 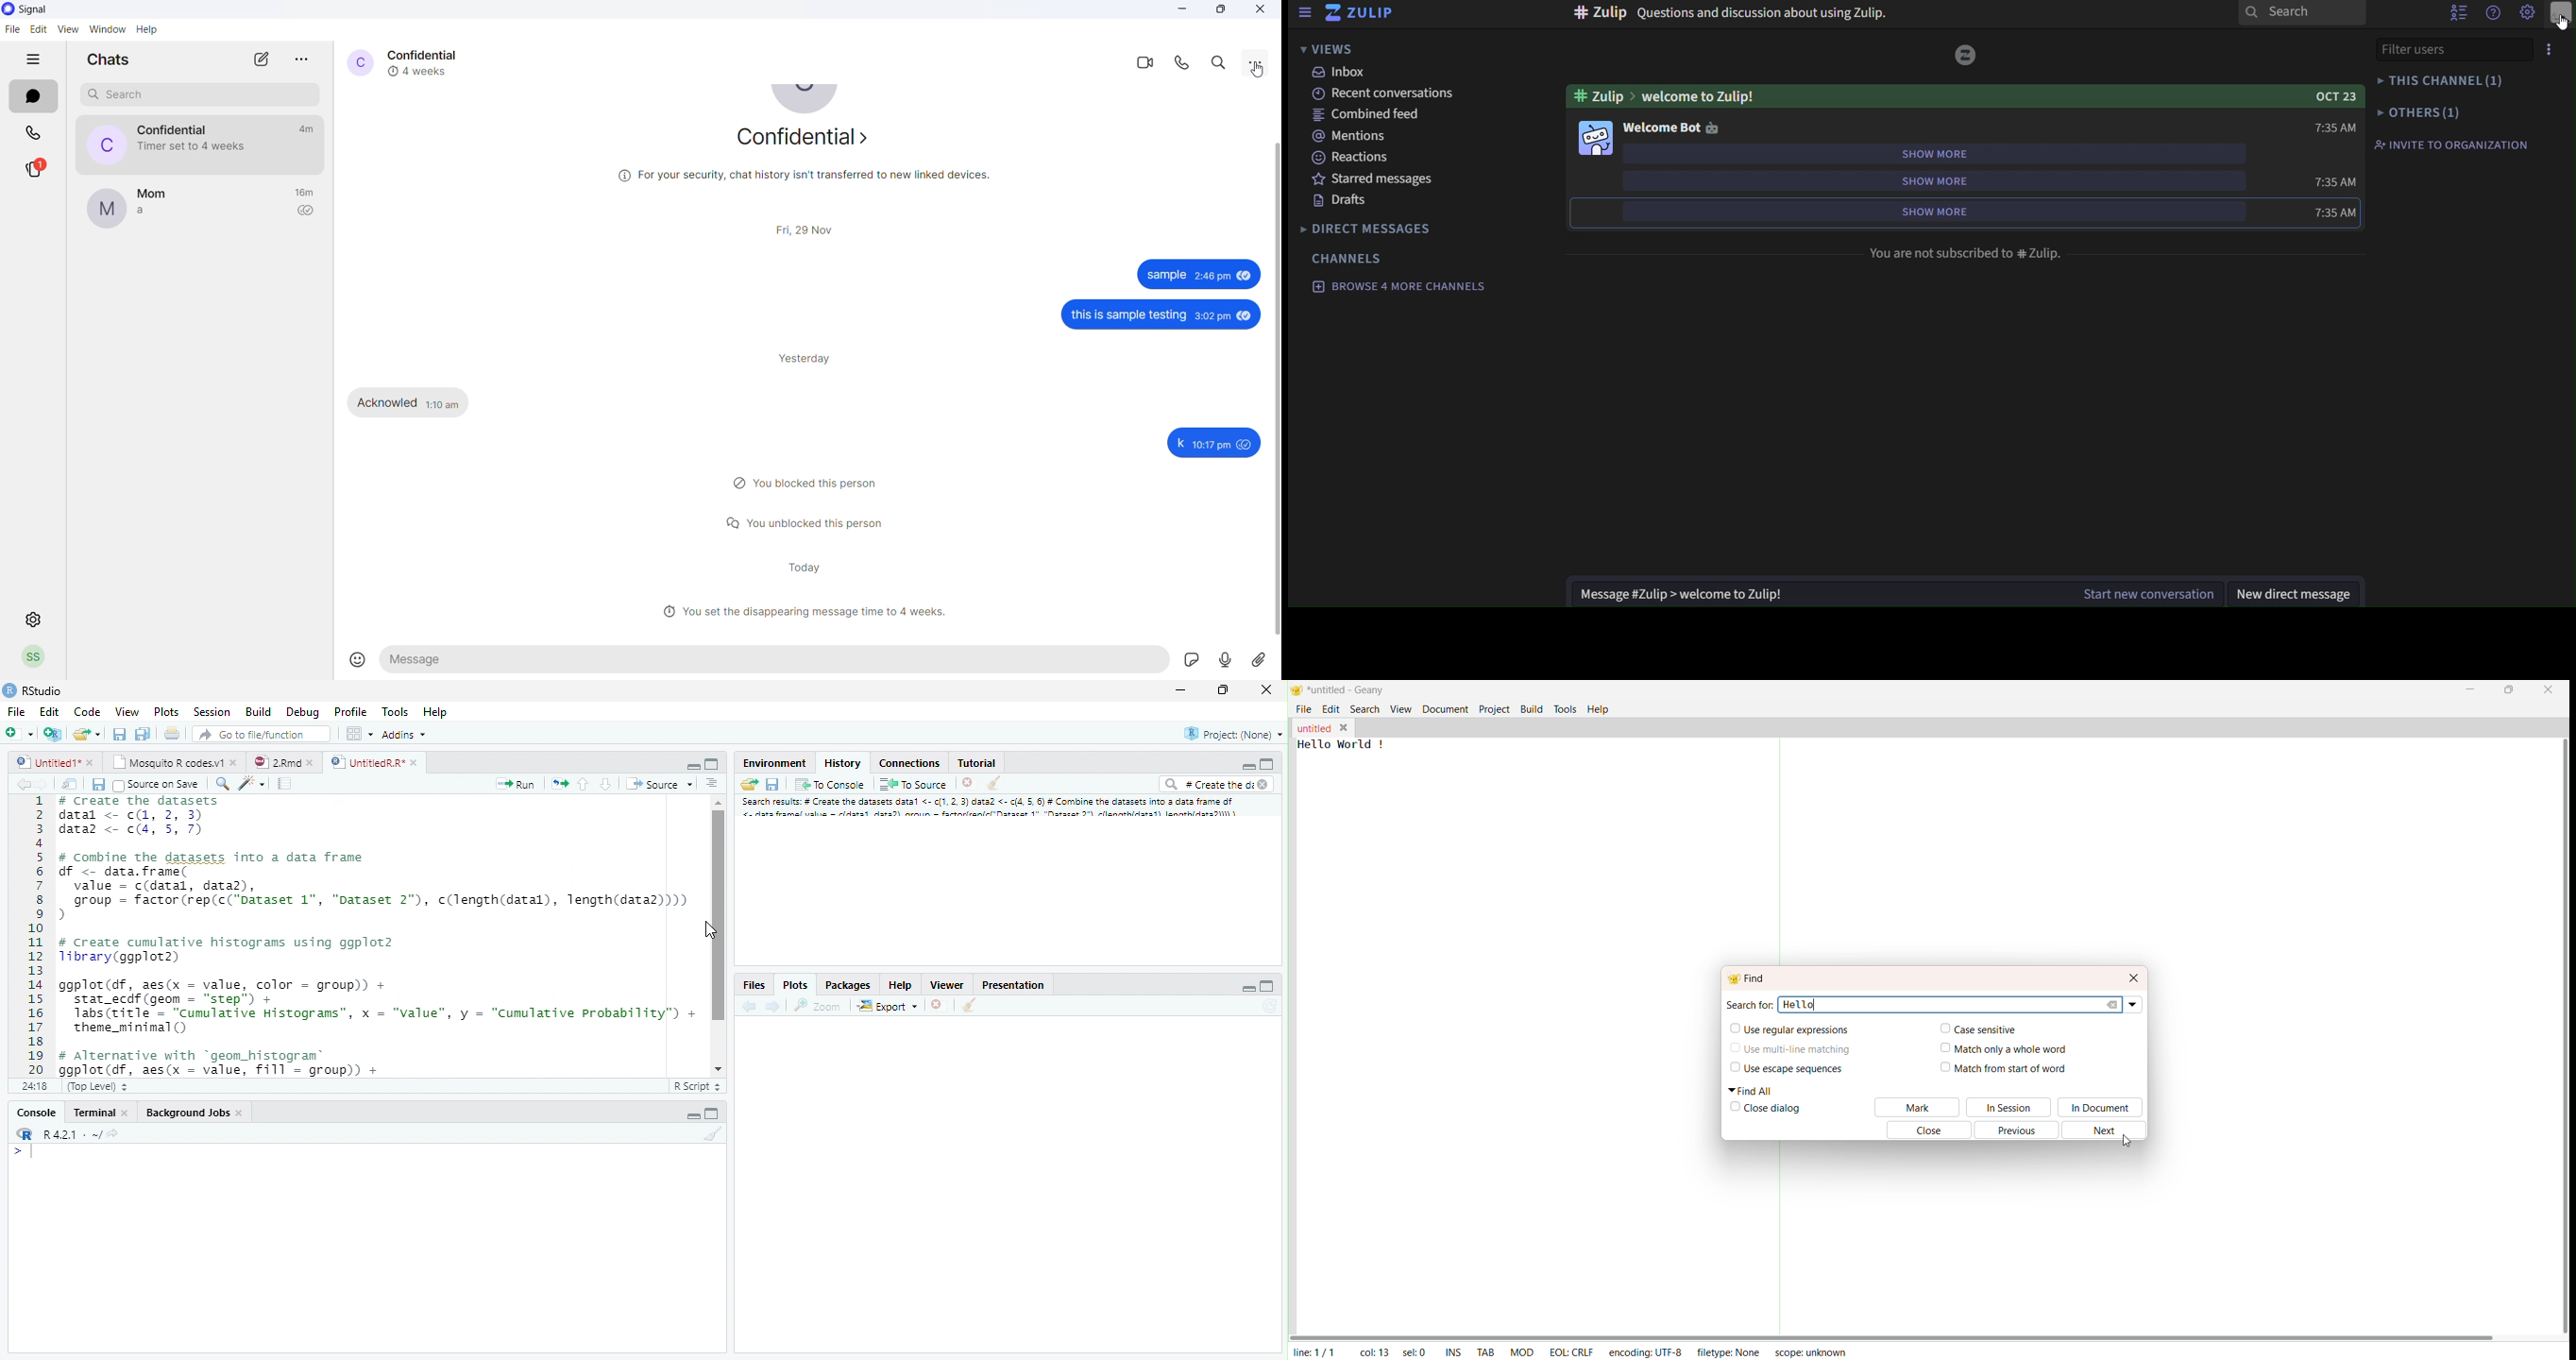 What do you see at coordinates (1264, 689) in the screenshot?
I see `Close` at bounding box center [1264, 689].